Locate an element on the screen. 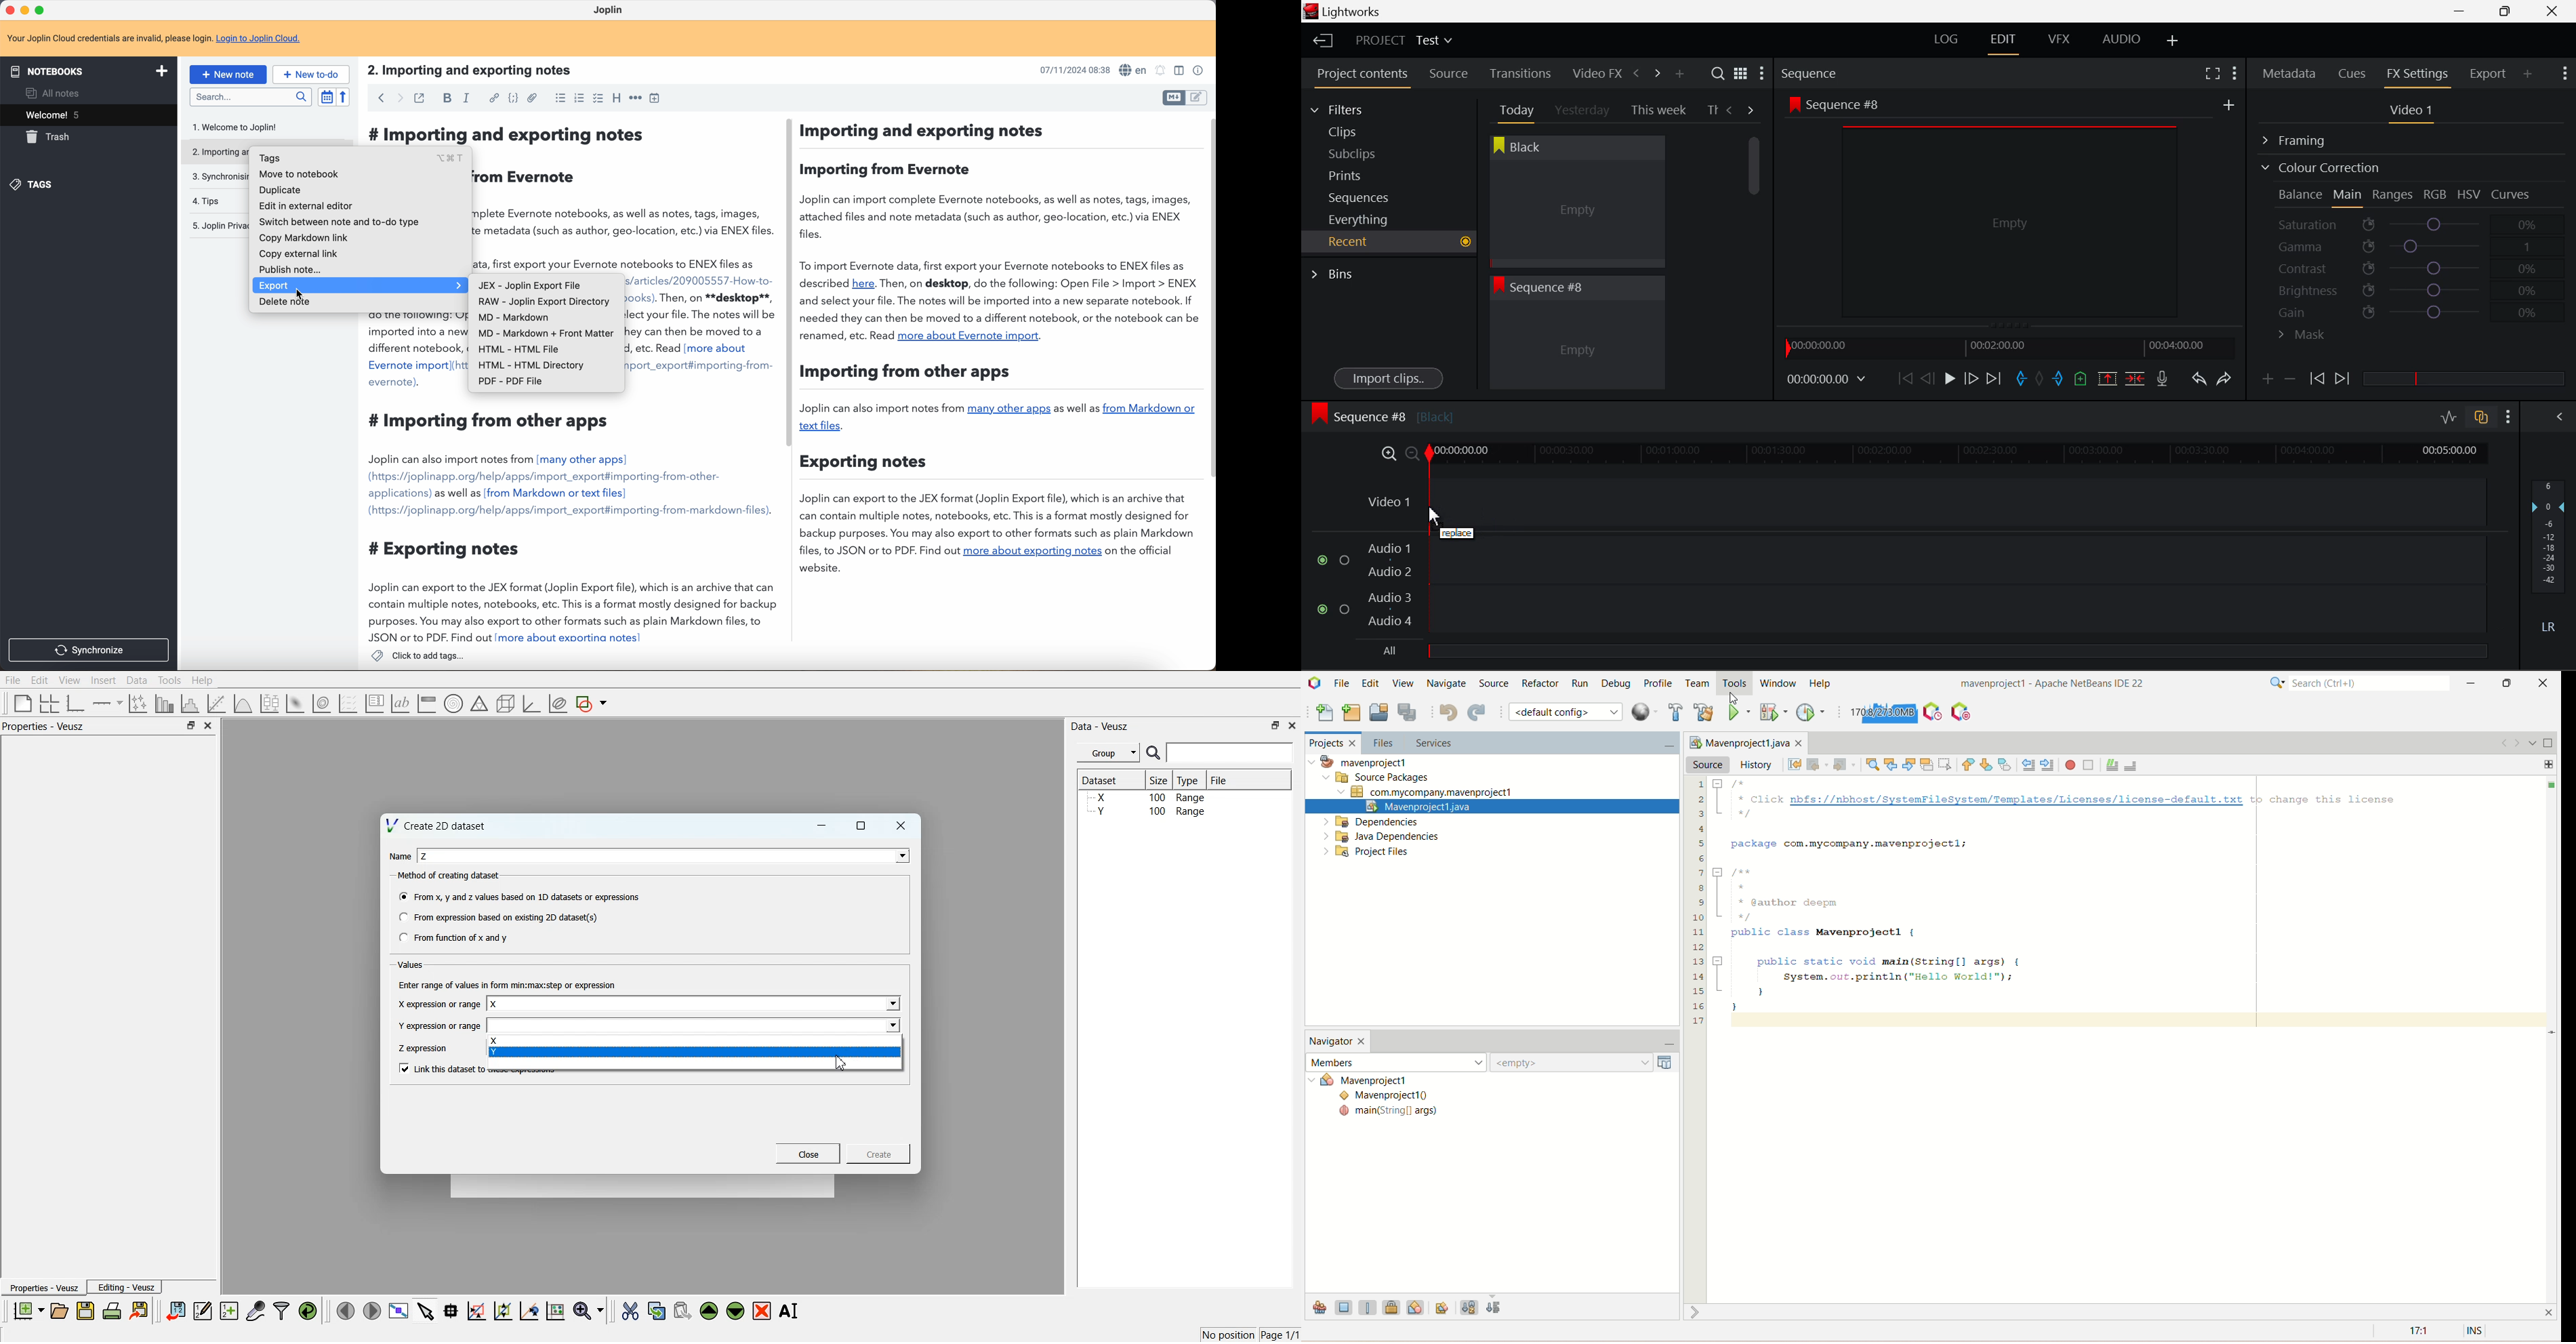  21/12/2024 21:23 is located at coordinates (1070, 69).